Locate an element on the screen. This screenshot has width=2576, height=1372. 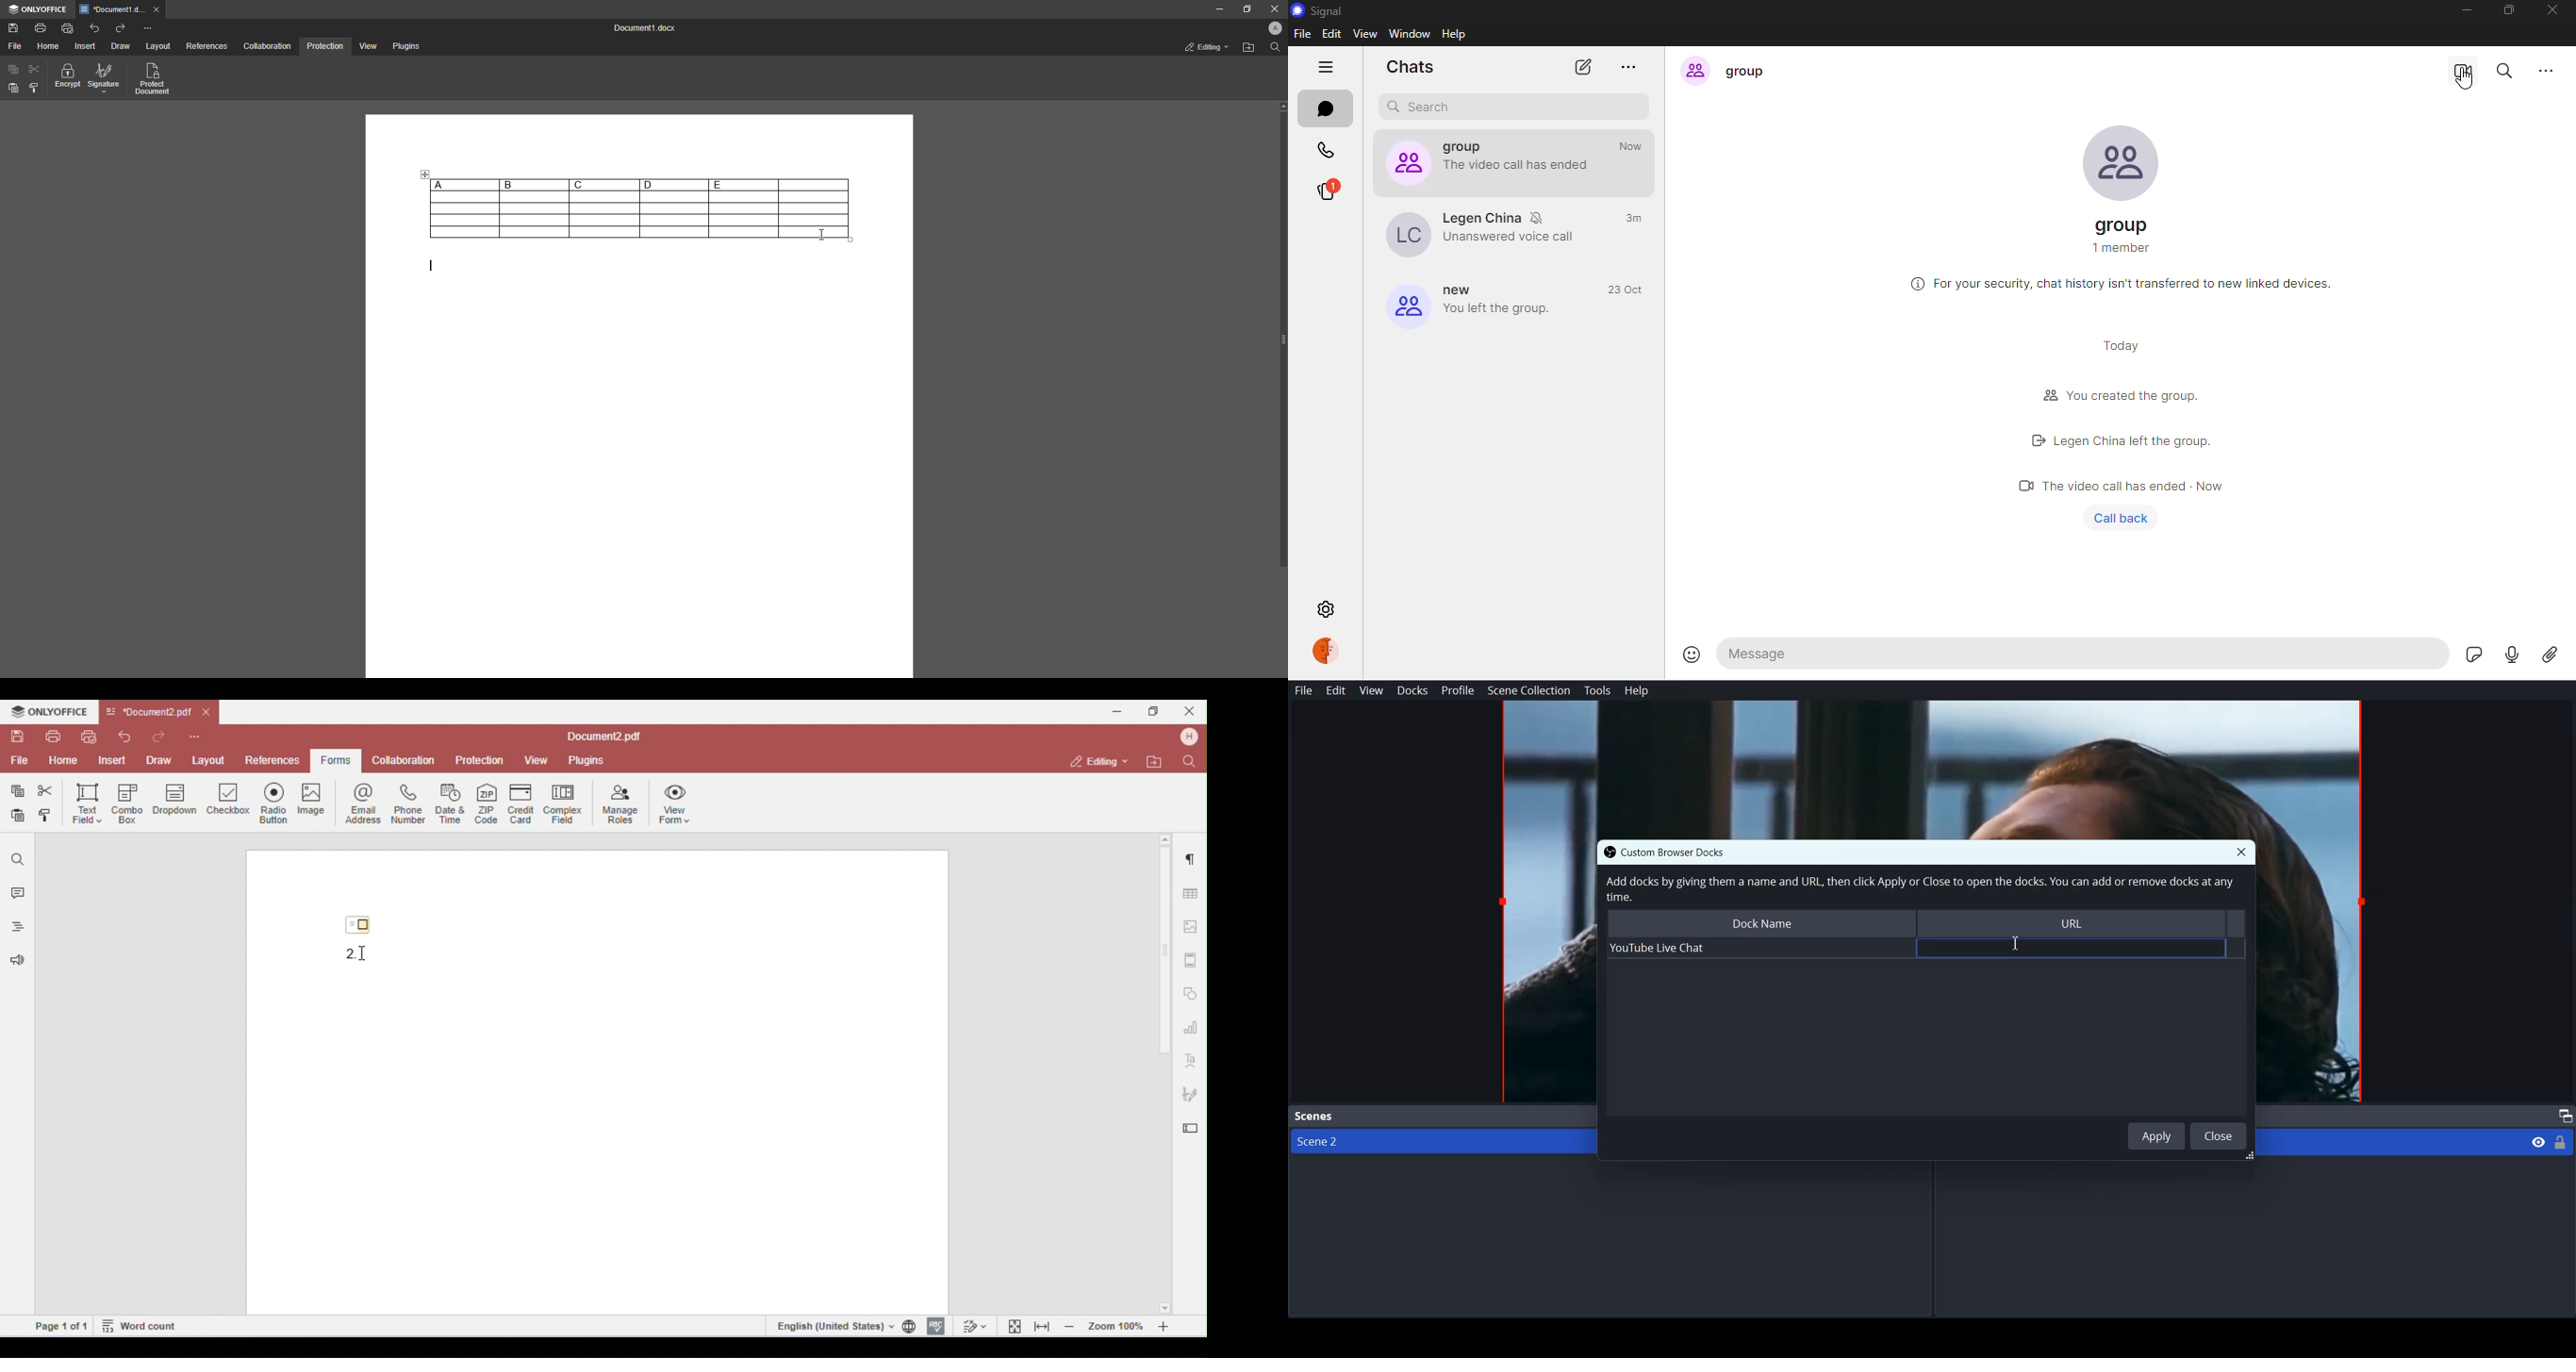
Eye is located at coordinates (2538, 1141).